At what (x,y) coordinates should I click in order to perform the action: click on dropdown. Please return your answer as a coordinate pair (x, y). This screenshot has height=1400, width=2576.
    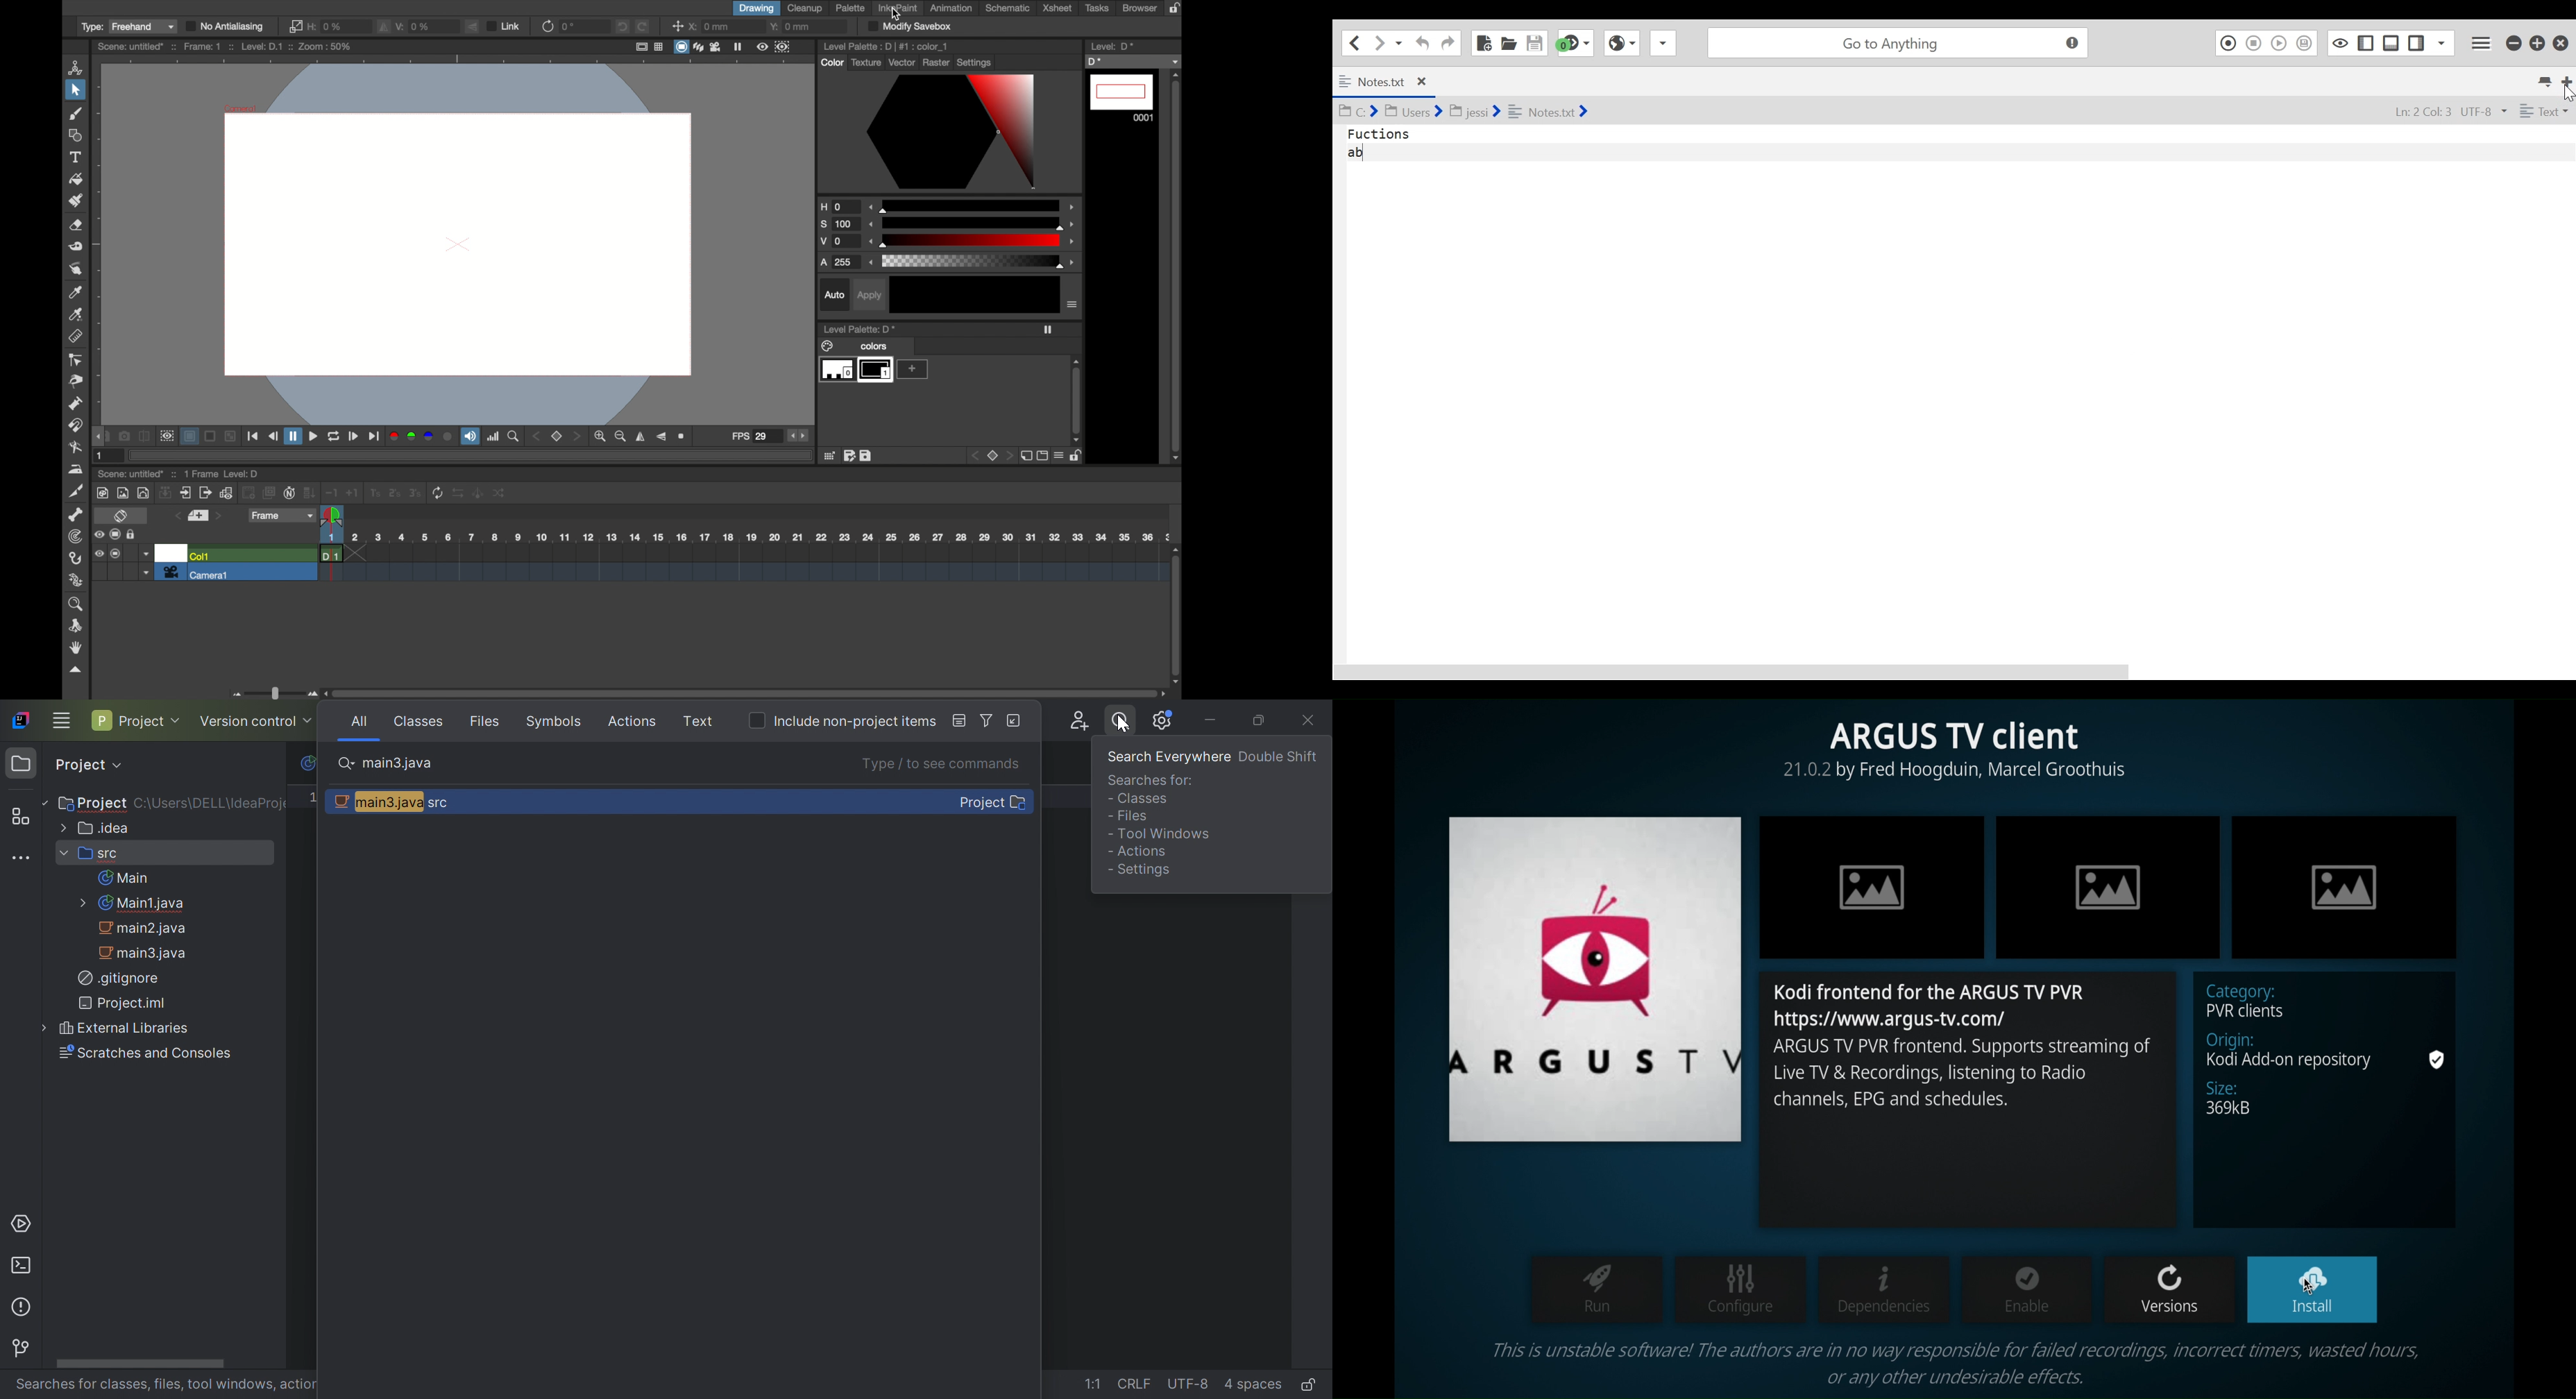
    Looking at the image, I should click on (145, 573).